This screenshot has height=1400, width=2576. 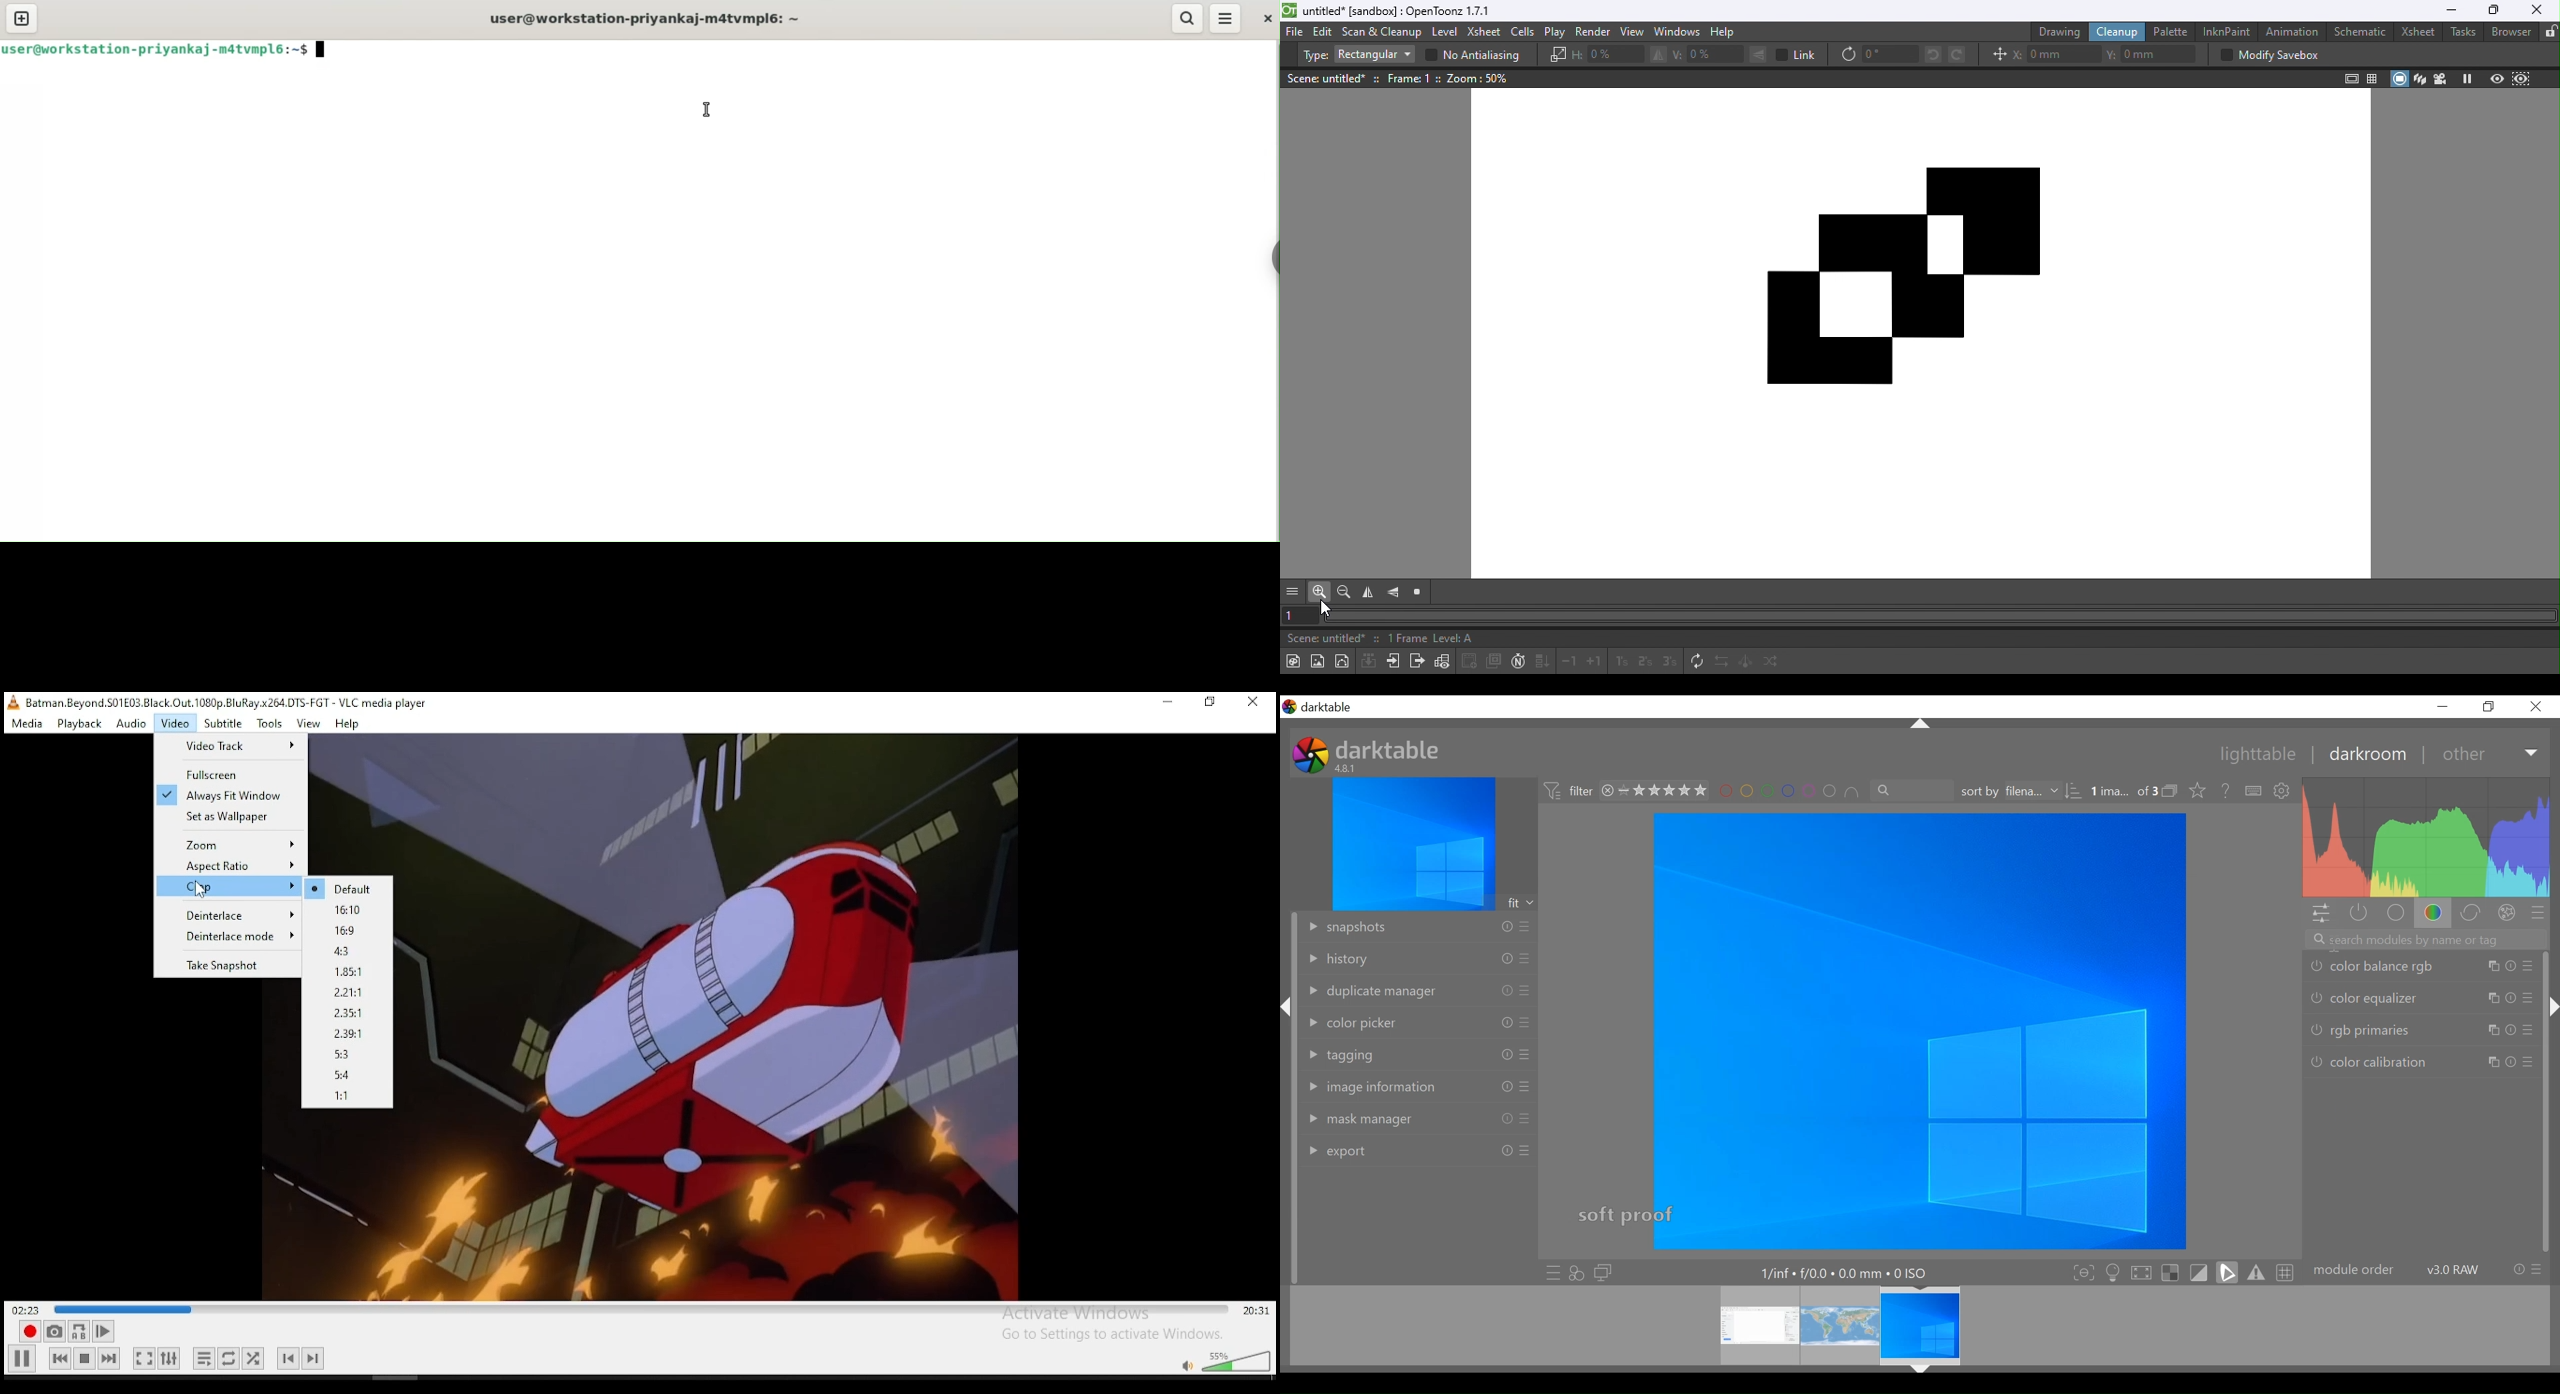 What do you see at coordinates (2057, 32) in the screenshot?
I see `Drawing` at bounding box center [2057, 32].